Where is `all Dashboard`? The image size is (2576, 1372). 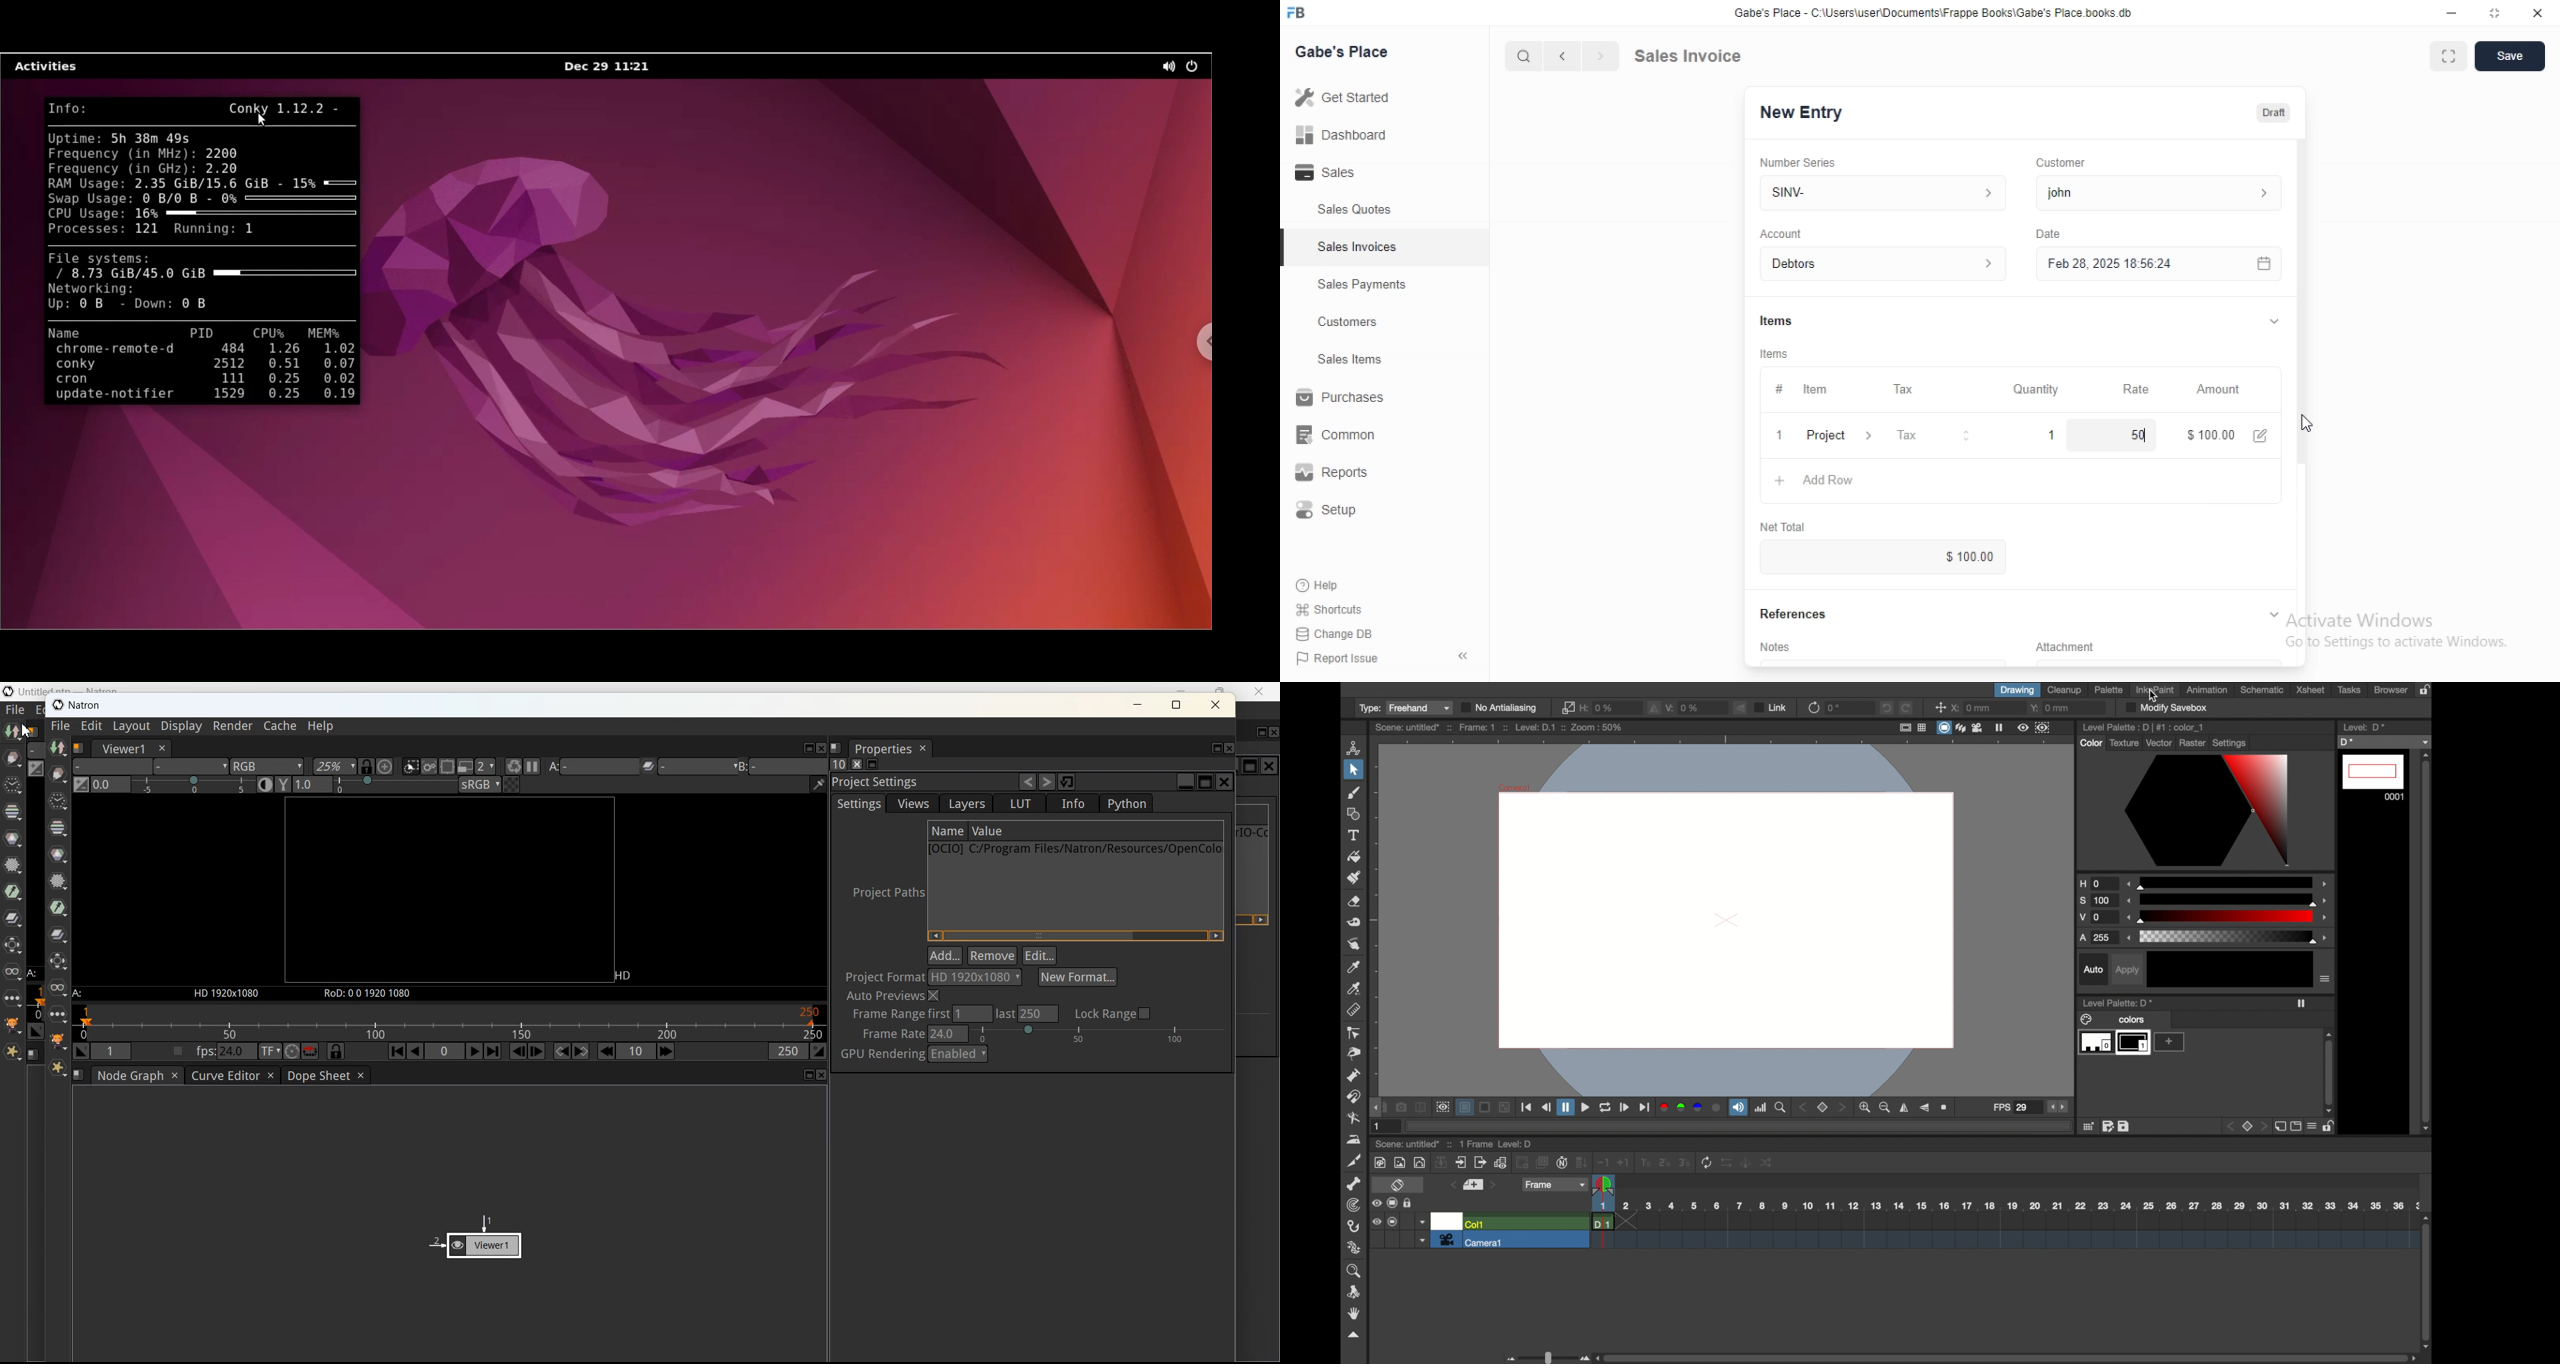 all Dashboard is located at coordinates (1349, 141).